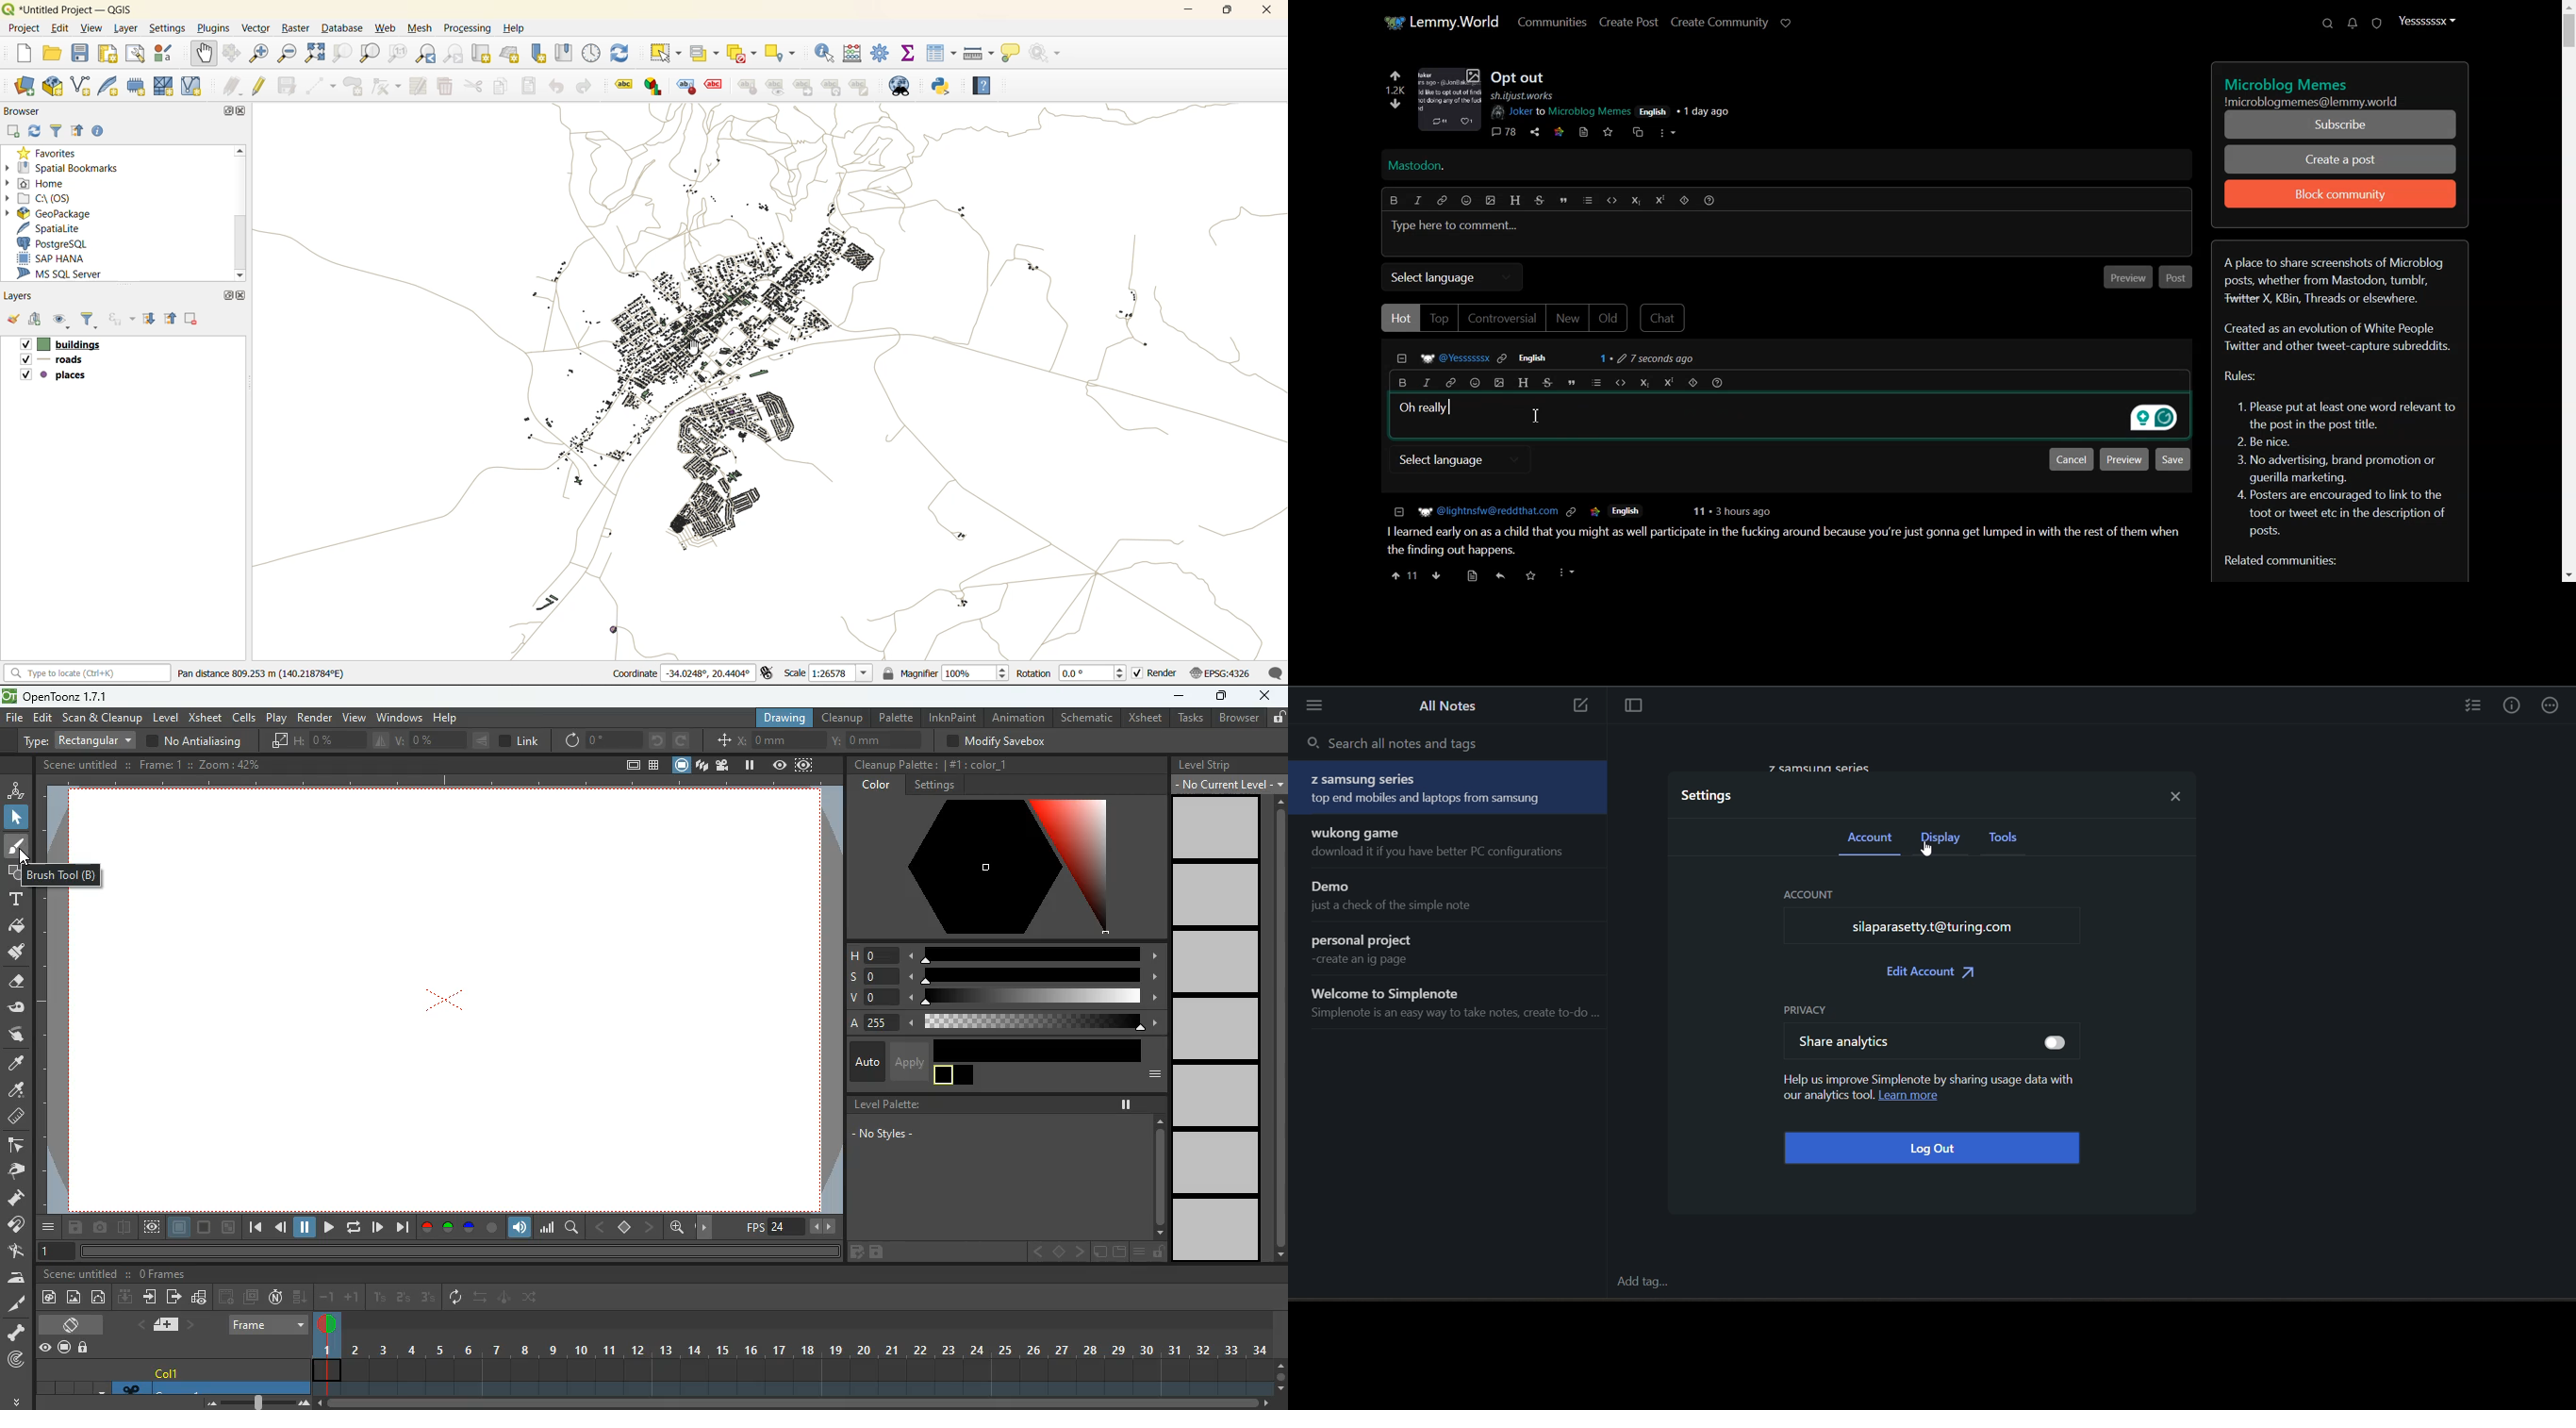 Image resolution: width=2576 pixels, height=1428 pixels. What do you see at coordinates (531, 85) in the screenshot?
I see `paste` at bounding box center [531, 85].